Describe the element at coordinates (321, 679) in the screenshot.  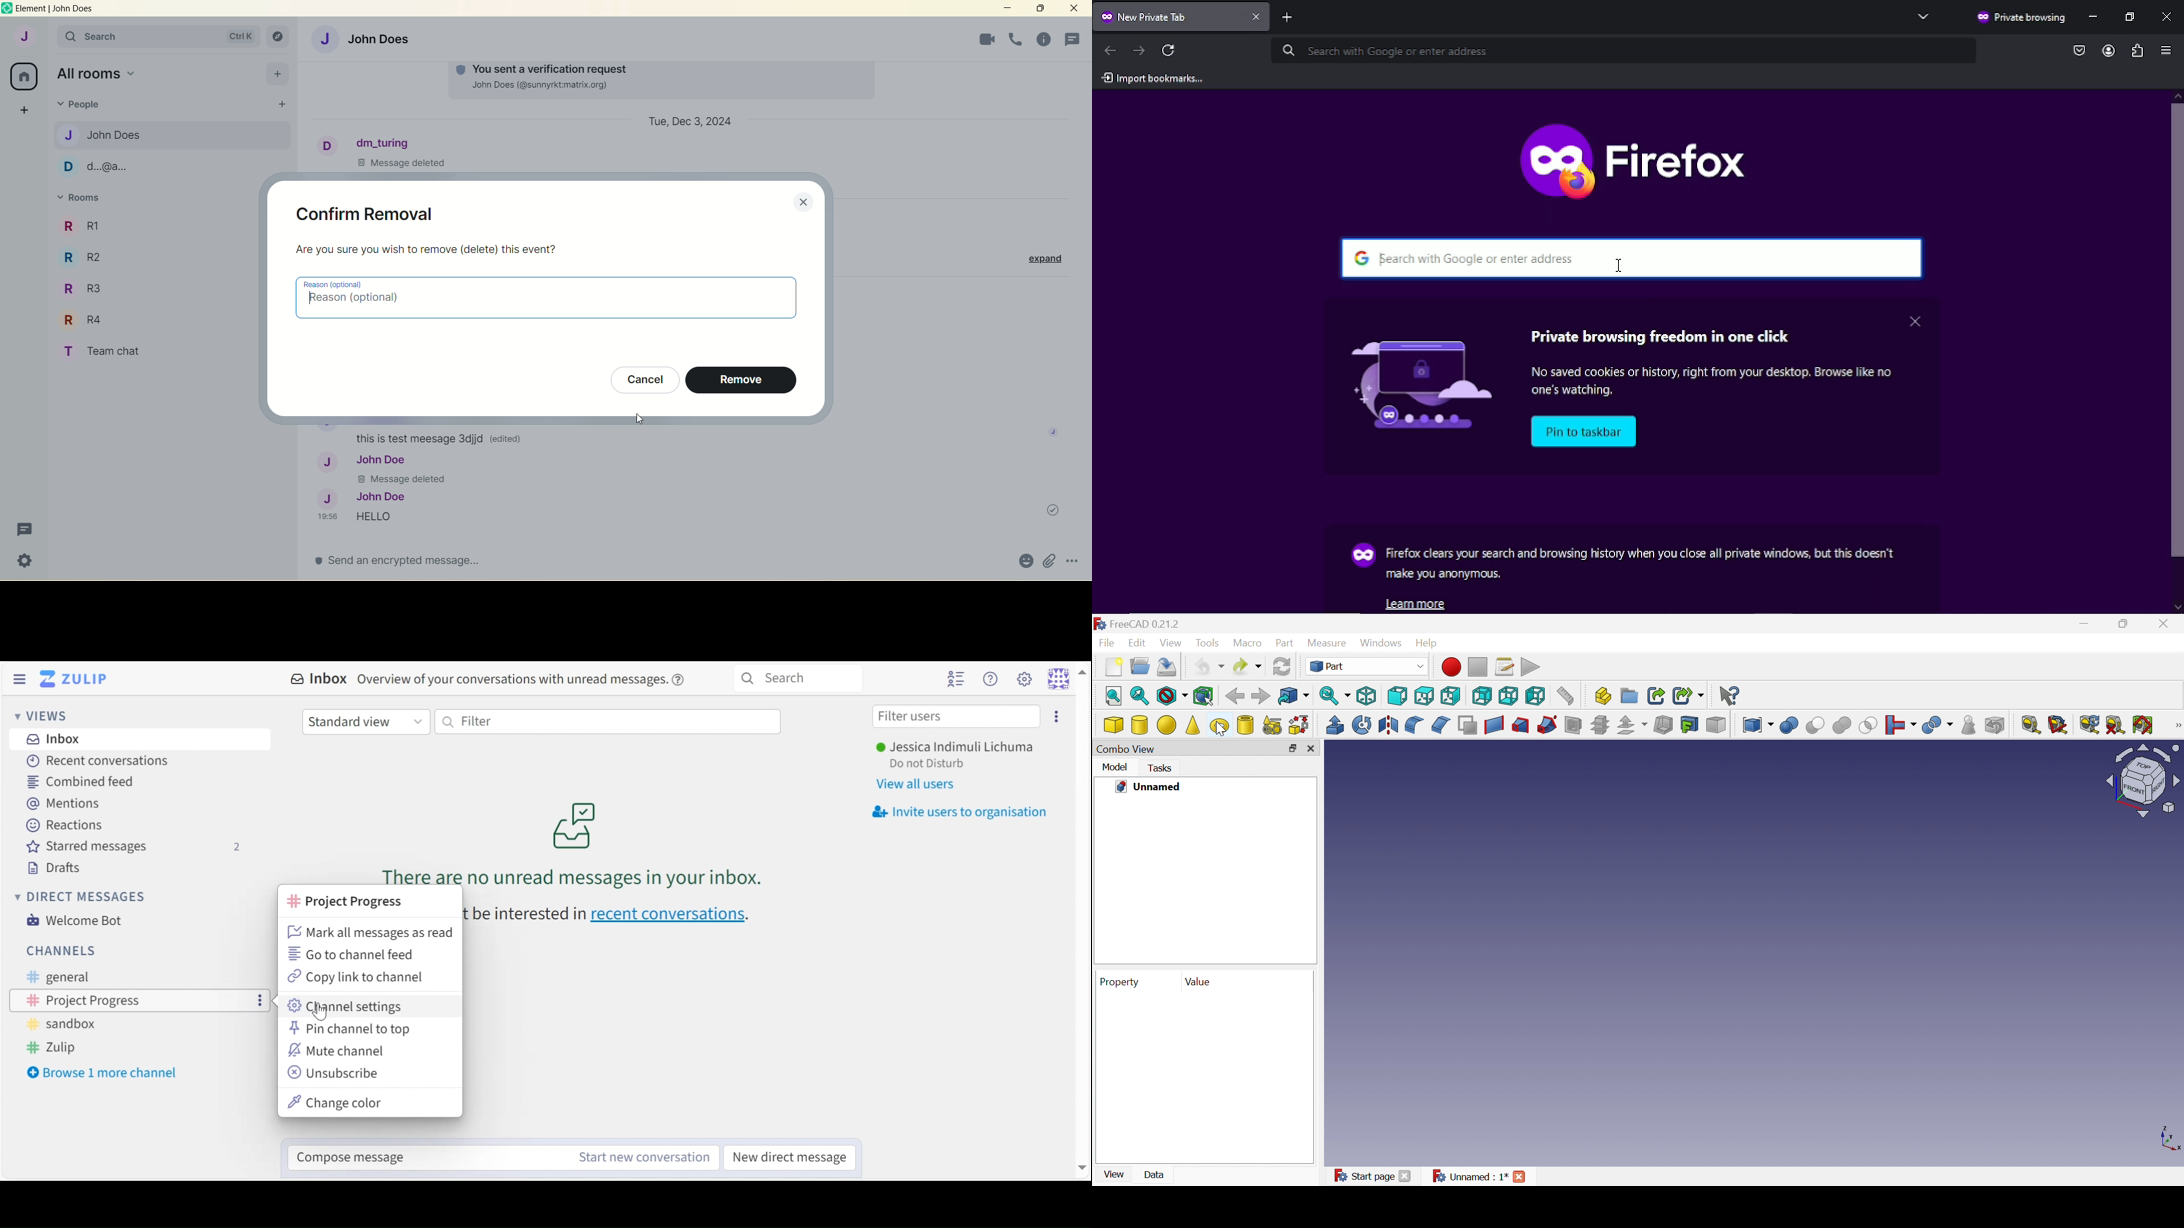
I see `Inbox` at that location.